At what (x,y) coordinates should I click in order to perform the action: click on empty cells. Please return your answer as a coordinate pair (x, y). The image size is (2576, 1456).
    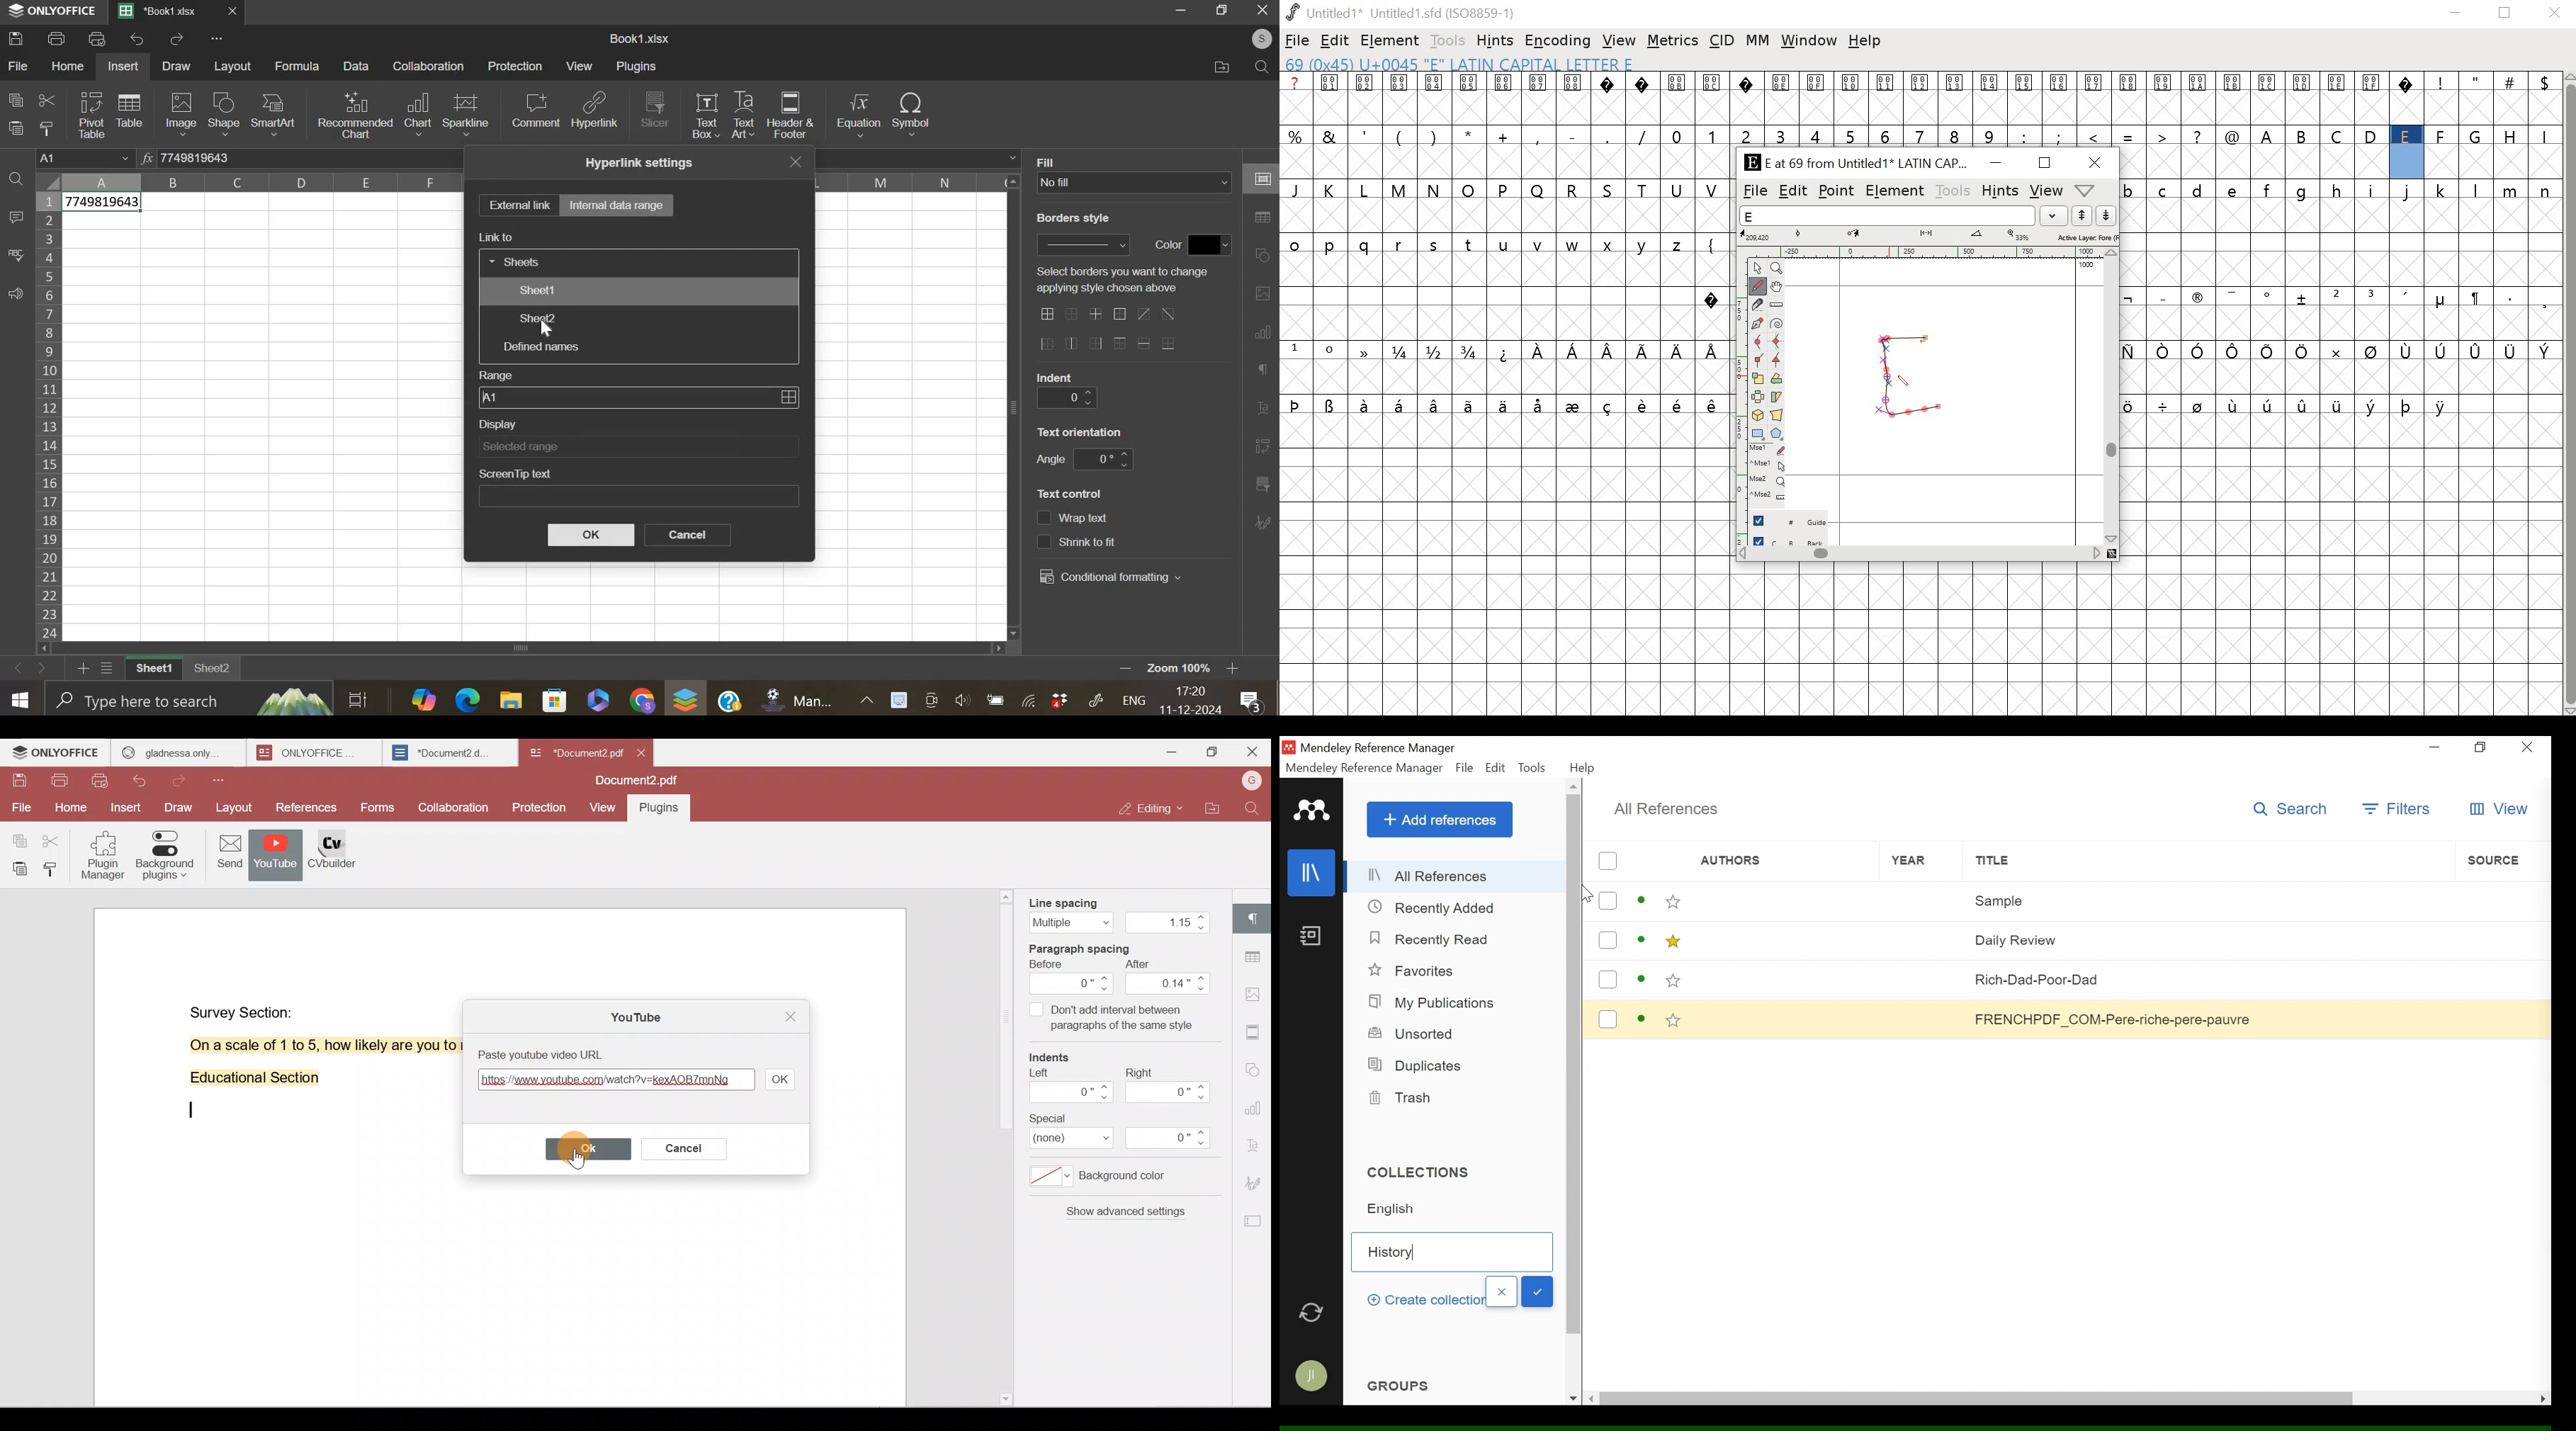
    Looking at the image, I should click on (1506, 162).